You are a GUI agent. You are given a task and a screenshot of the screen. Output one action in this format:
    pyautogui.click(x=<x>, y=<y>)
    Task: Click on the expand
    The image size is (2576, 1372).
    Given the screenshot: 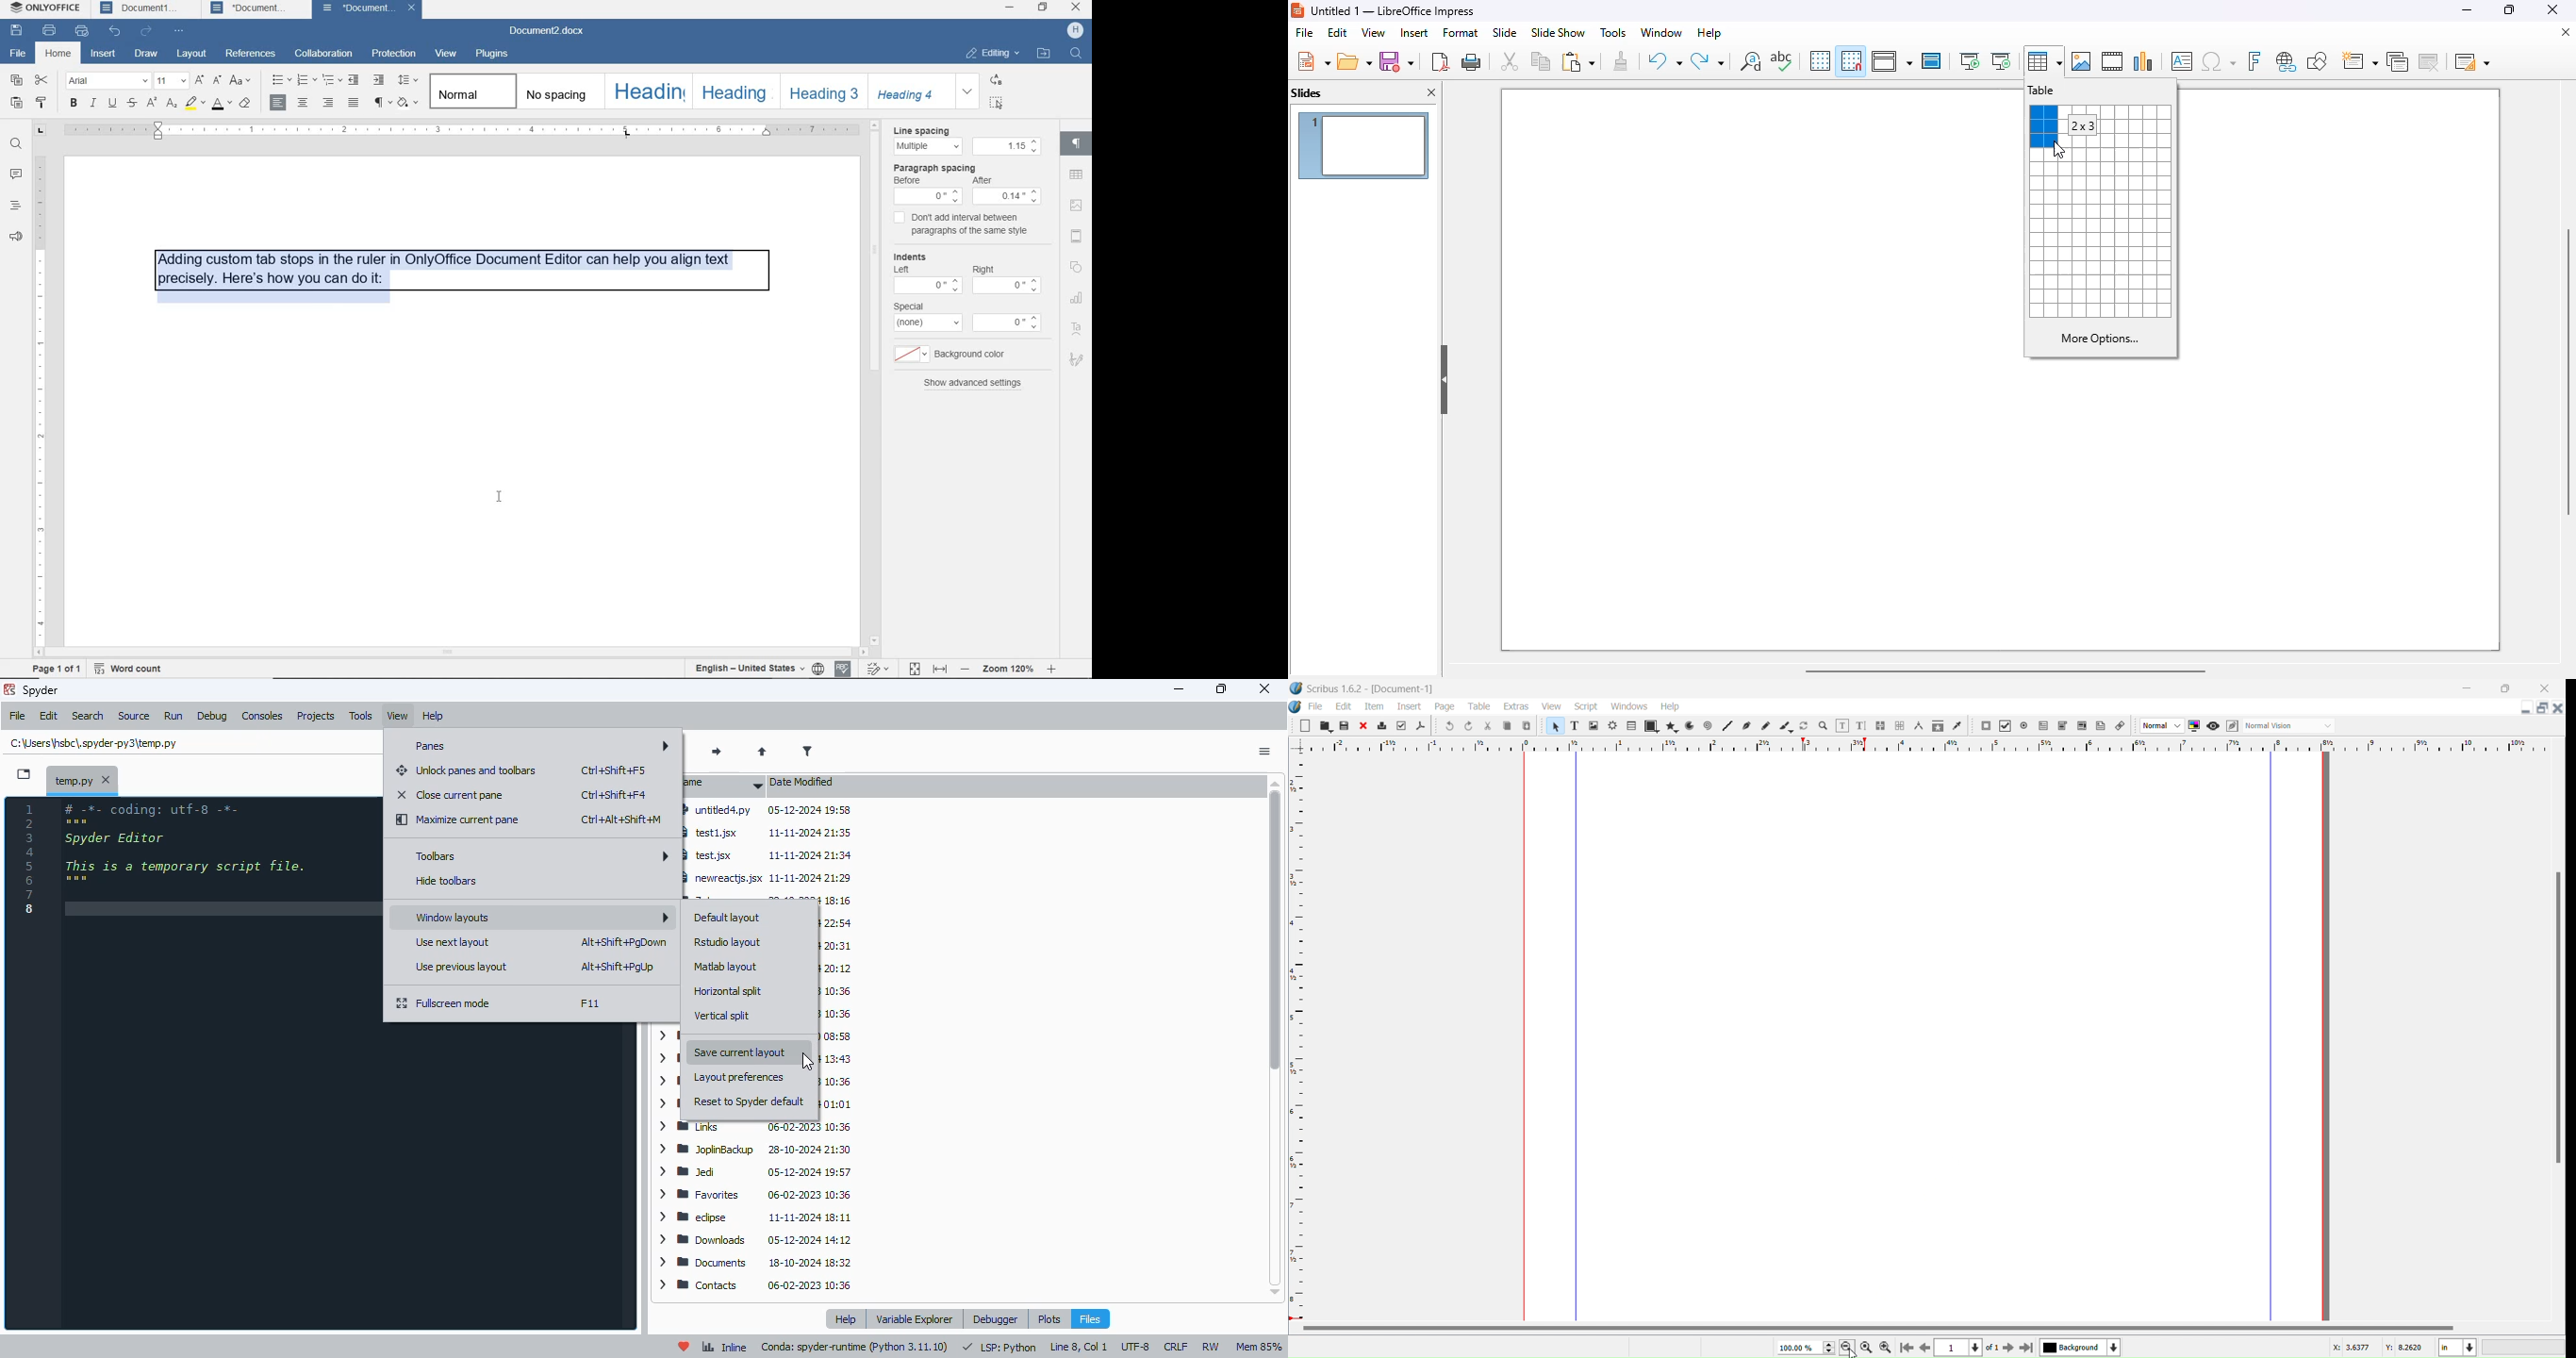 What is the action you would take?
    pyautogui.click(x=968, y=91)
    